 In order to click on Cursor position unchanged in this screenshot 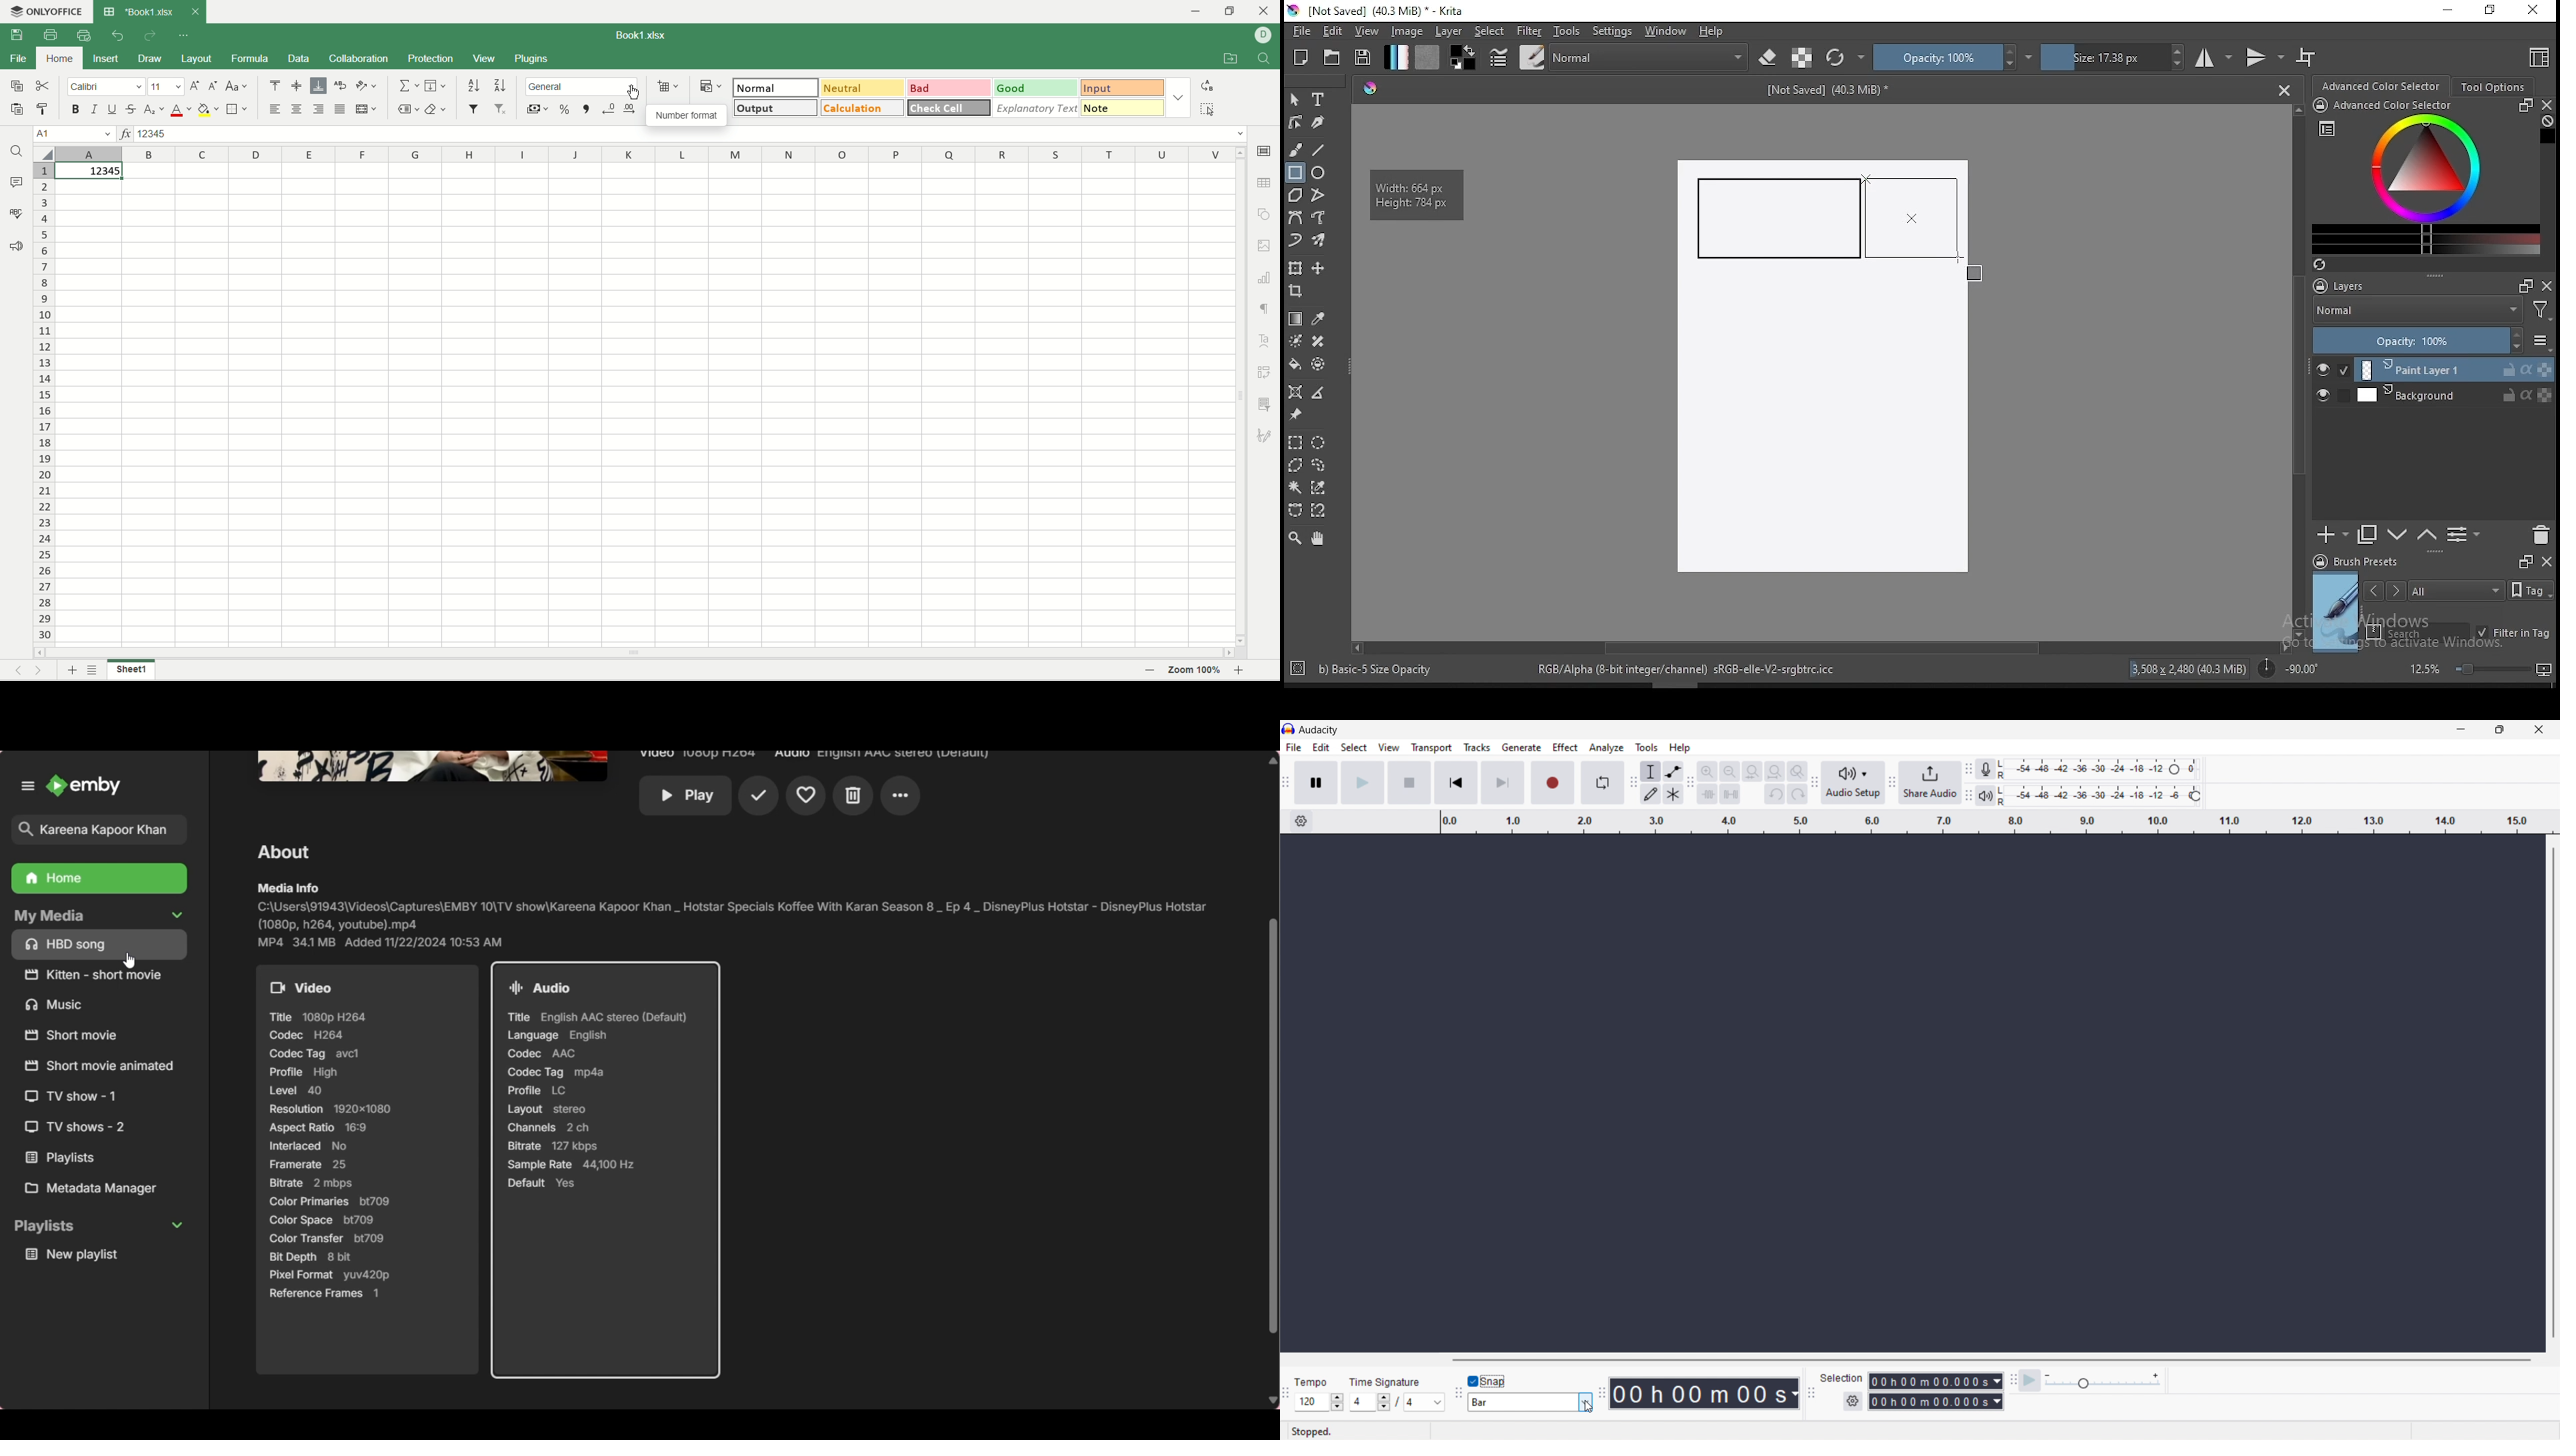, I will do `click(129, 961)`.